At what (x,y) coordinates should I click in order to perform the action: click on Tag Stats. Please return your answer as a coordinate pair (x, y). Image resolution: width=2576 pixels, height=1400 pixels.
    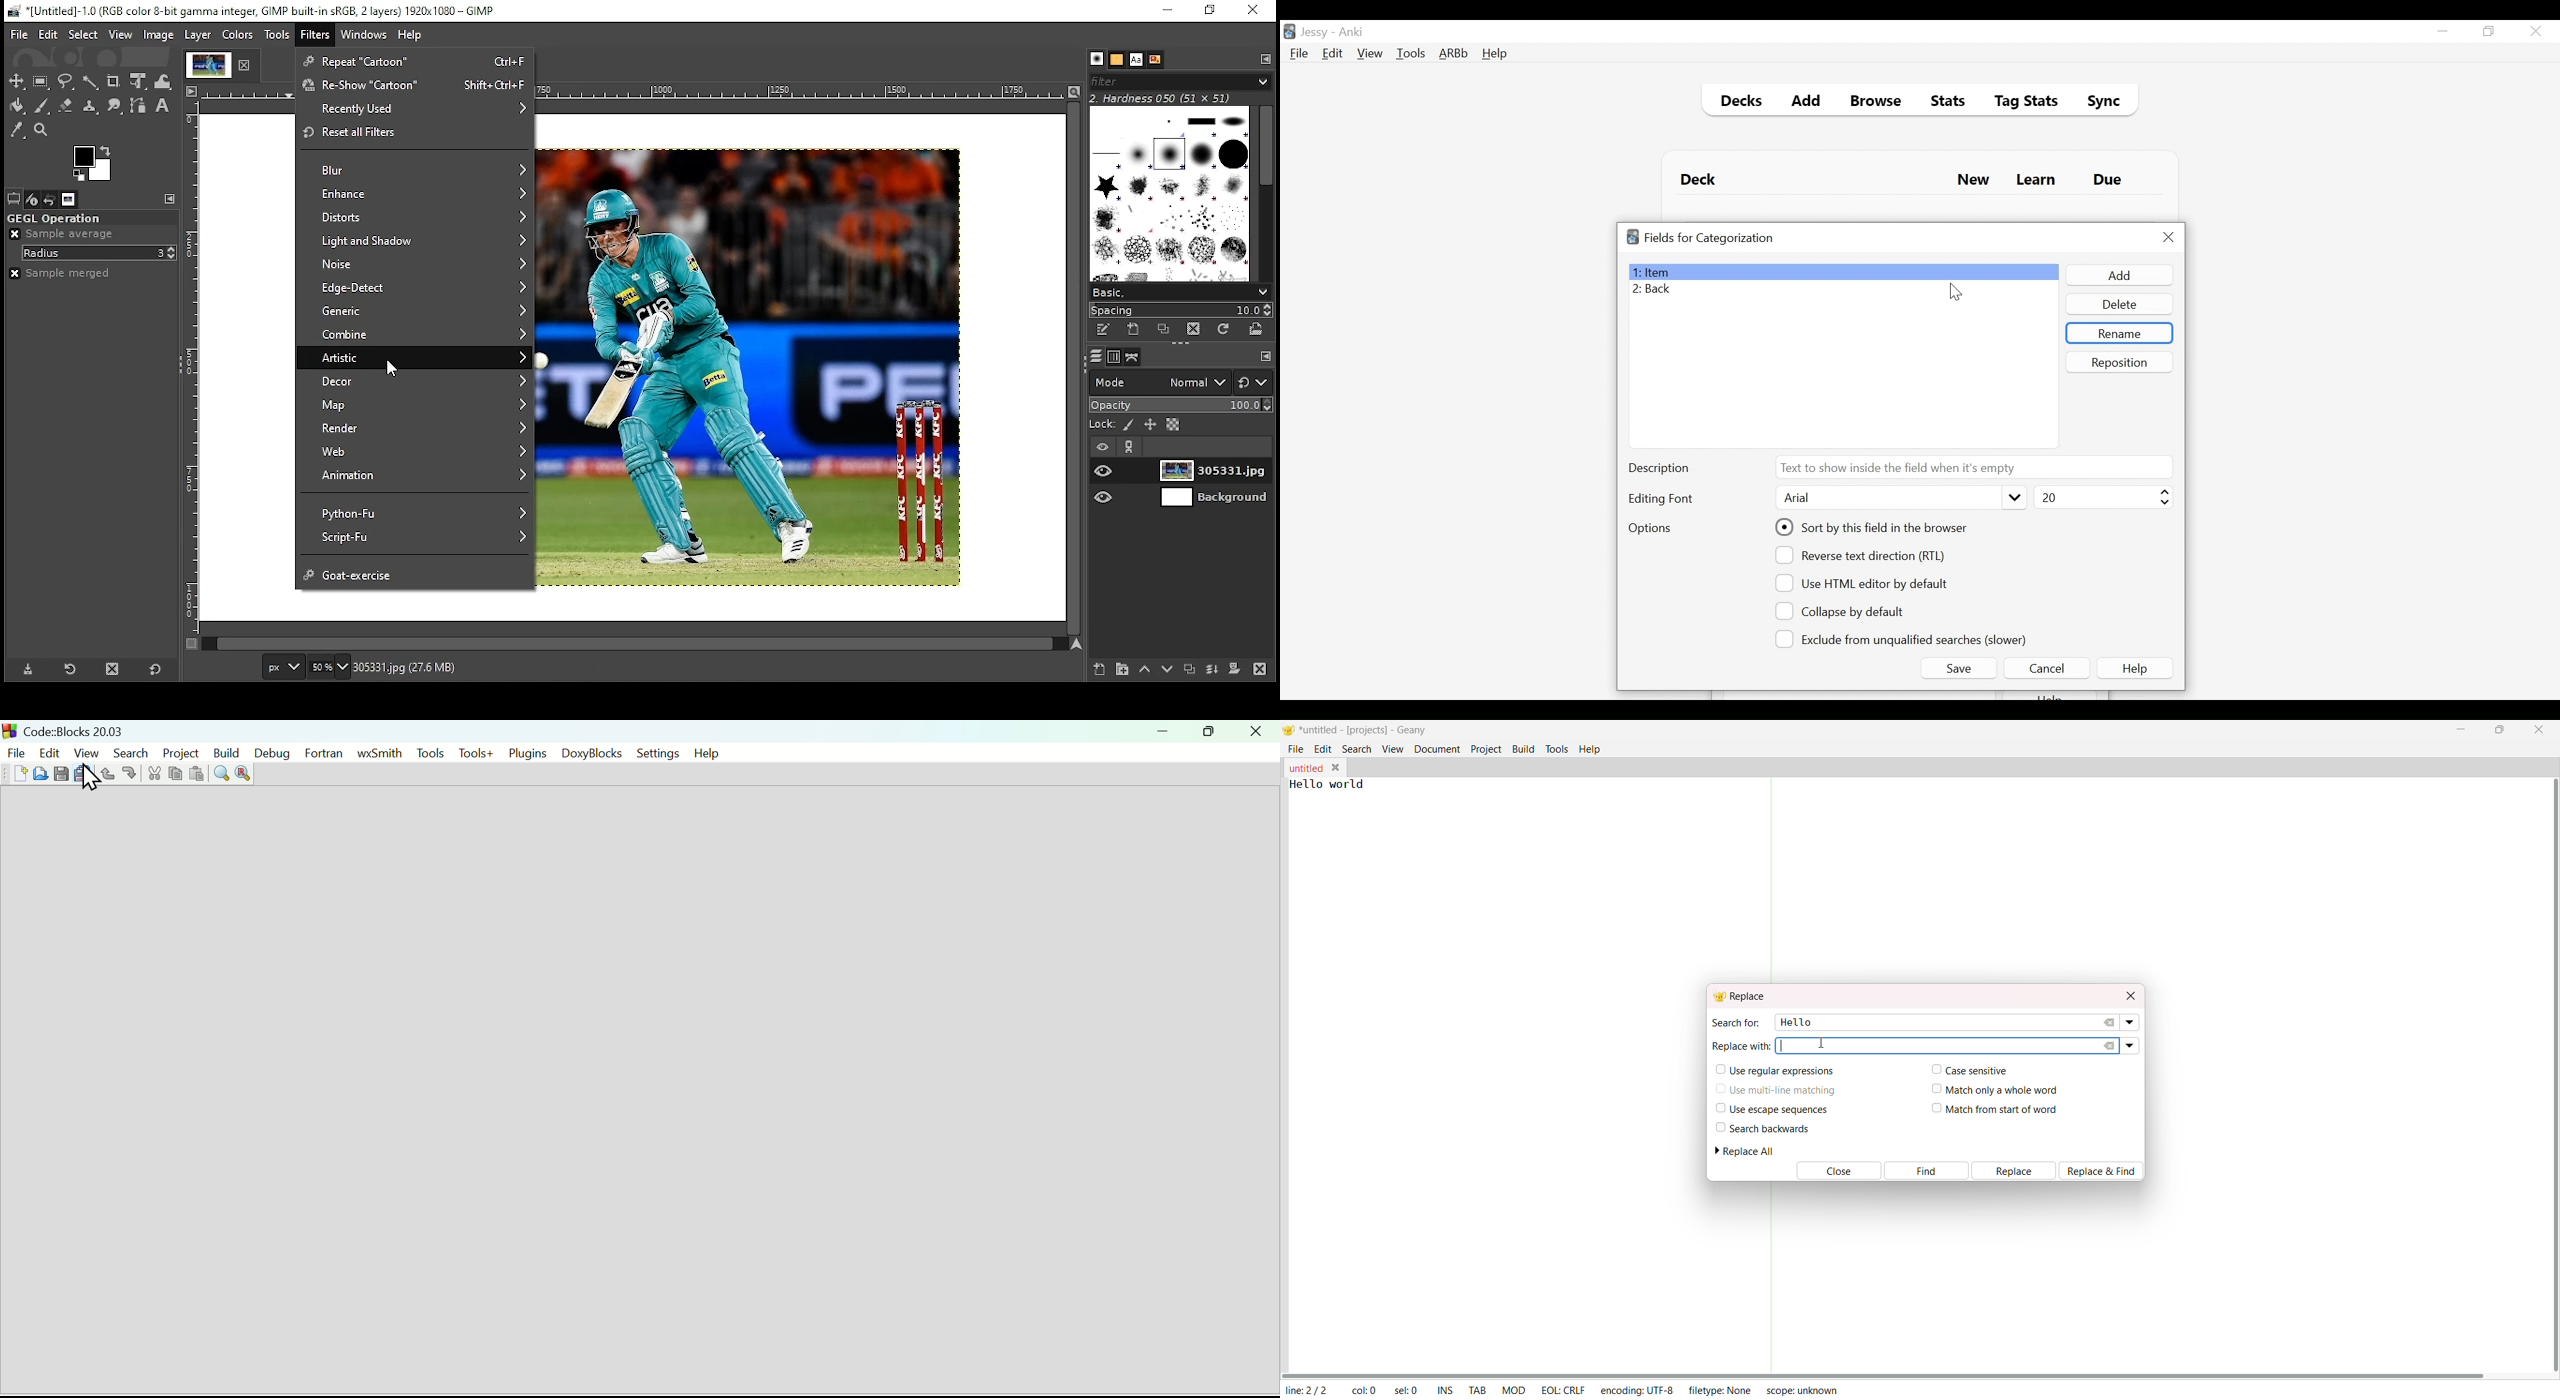
    Looking at the image, I should click on (2019, 103).